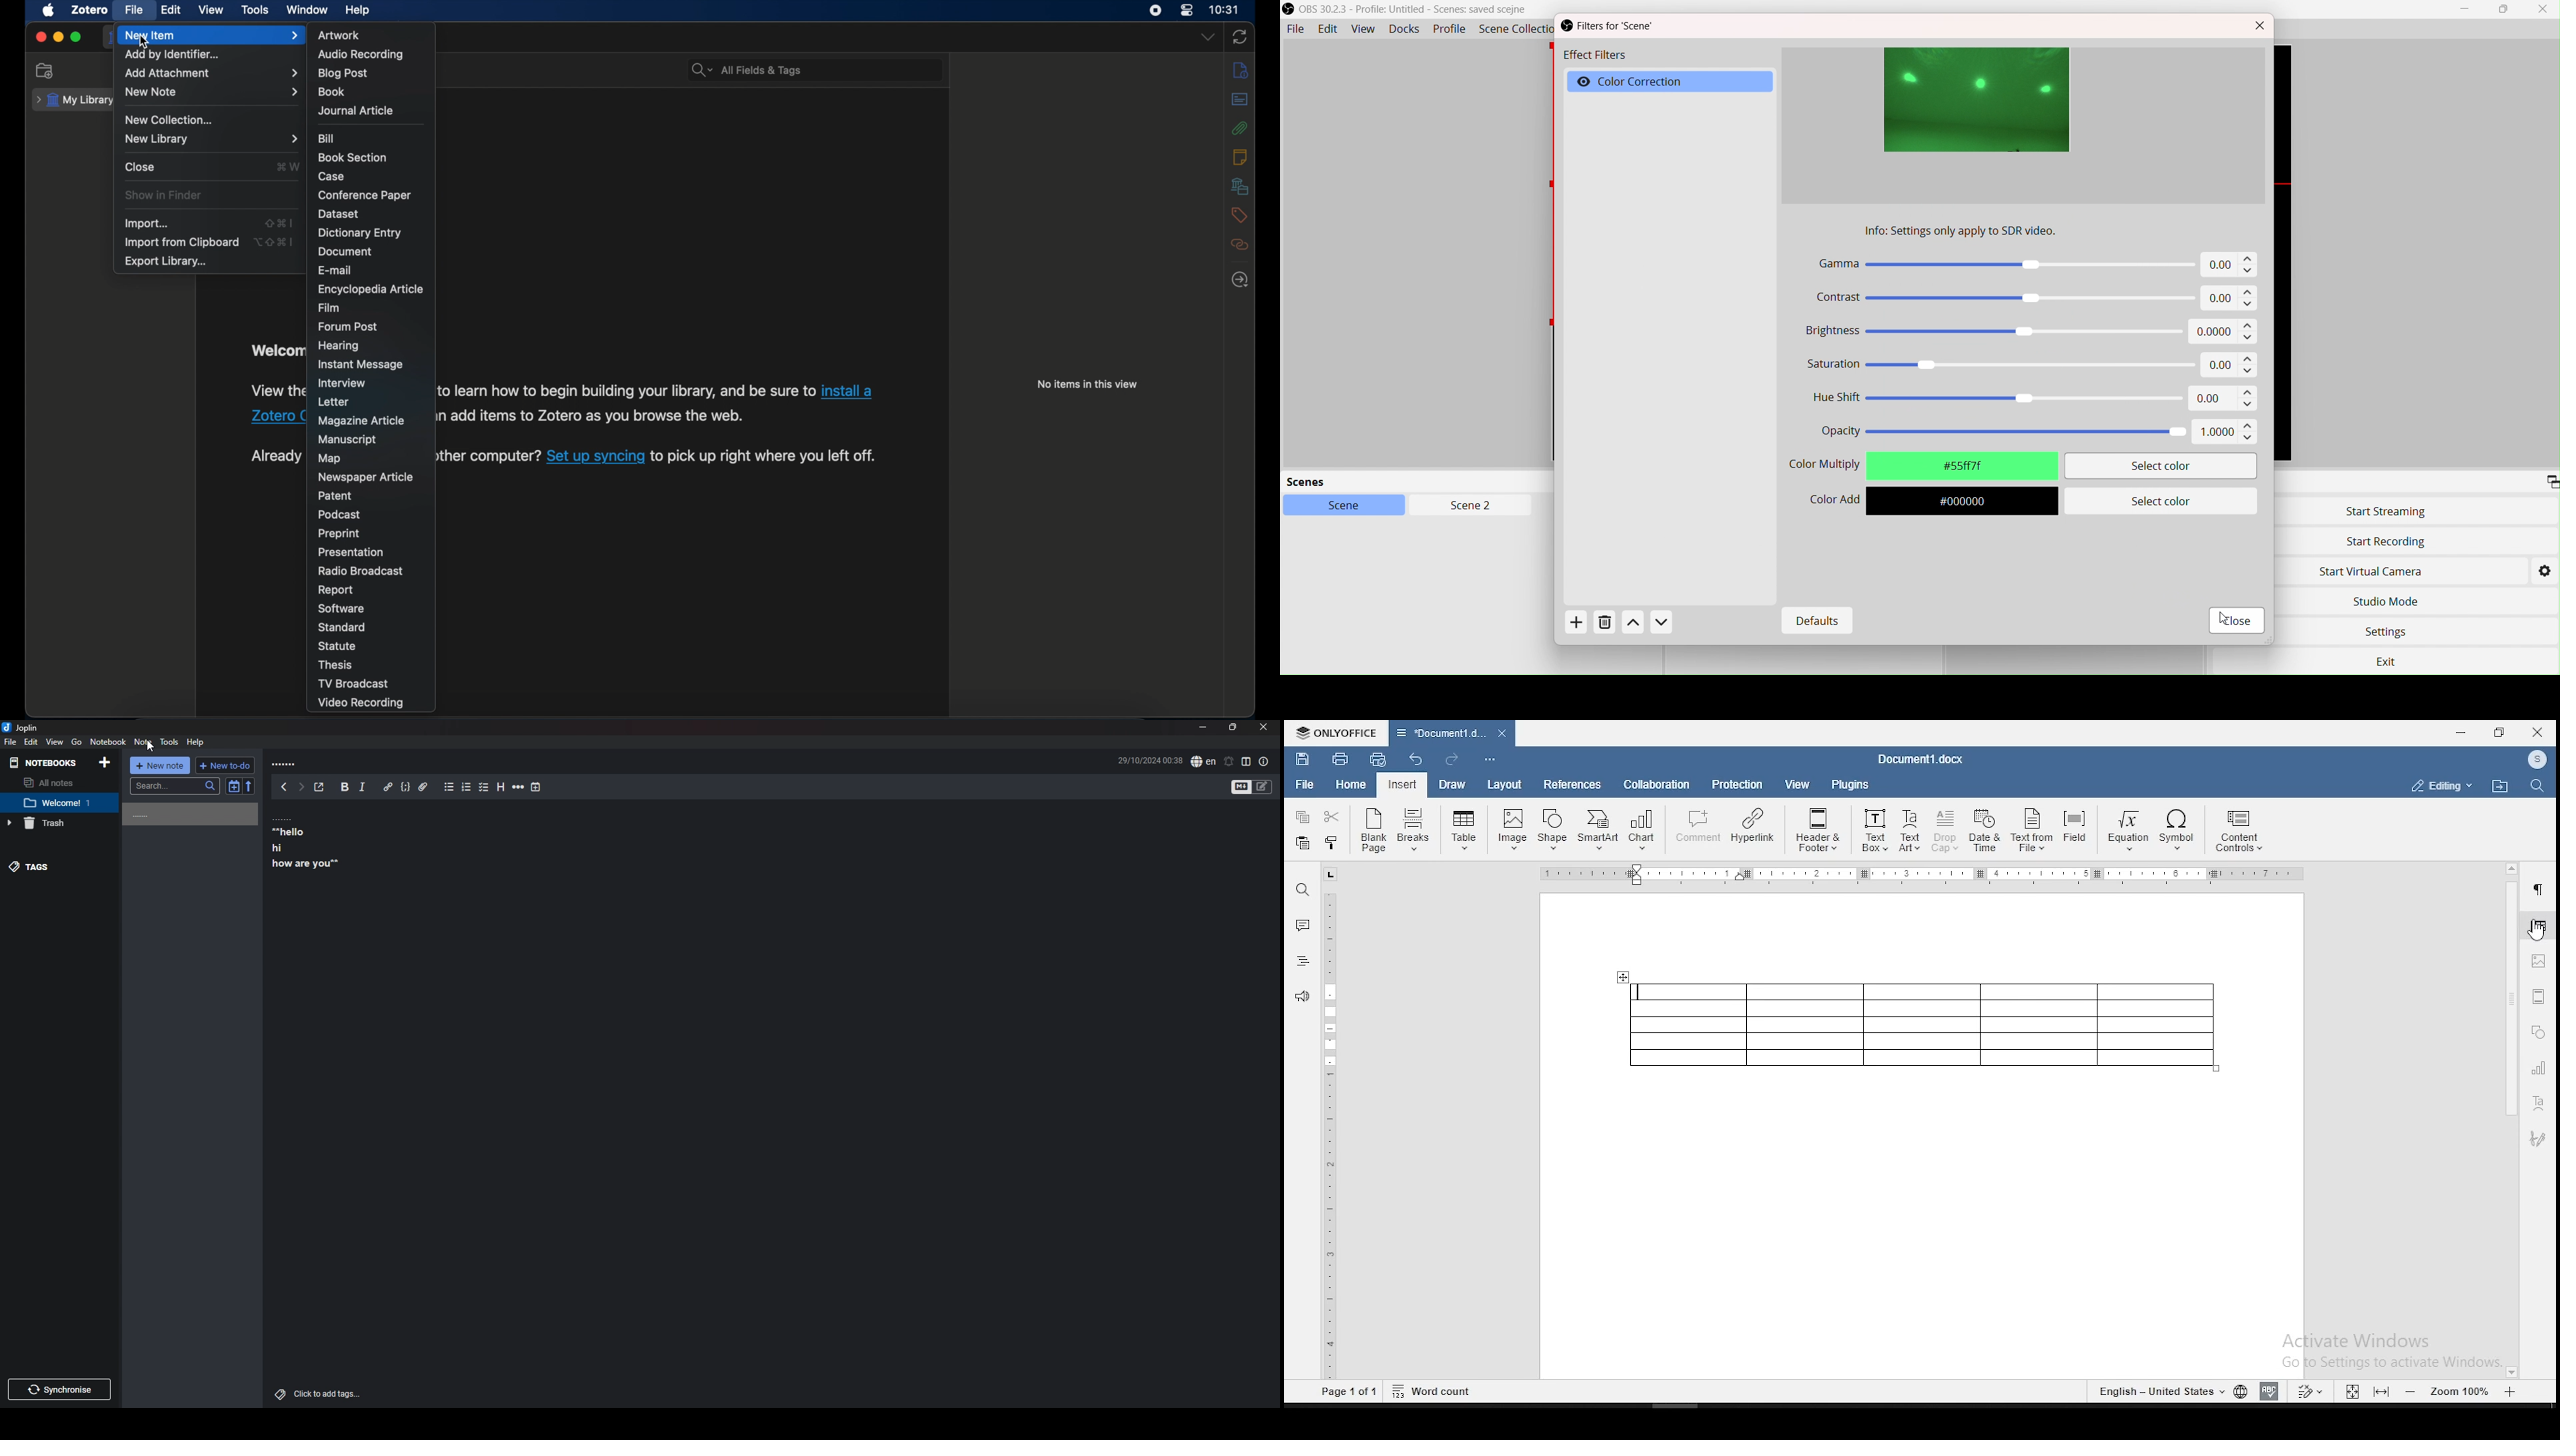  Describe the element at coordinates (275, 456) in the screenshot. I see `obscure text` at that location.